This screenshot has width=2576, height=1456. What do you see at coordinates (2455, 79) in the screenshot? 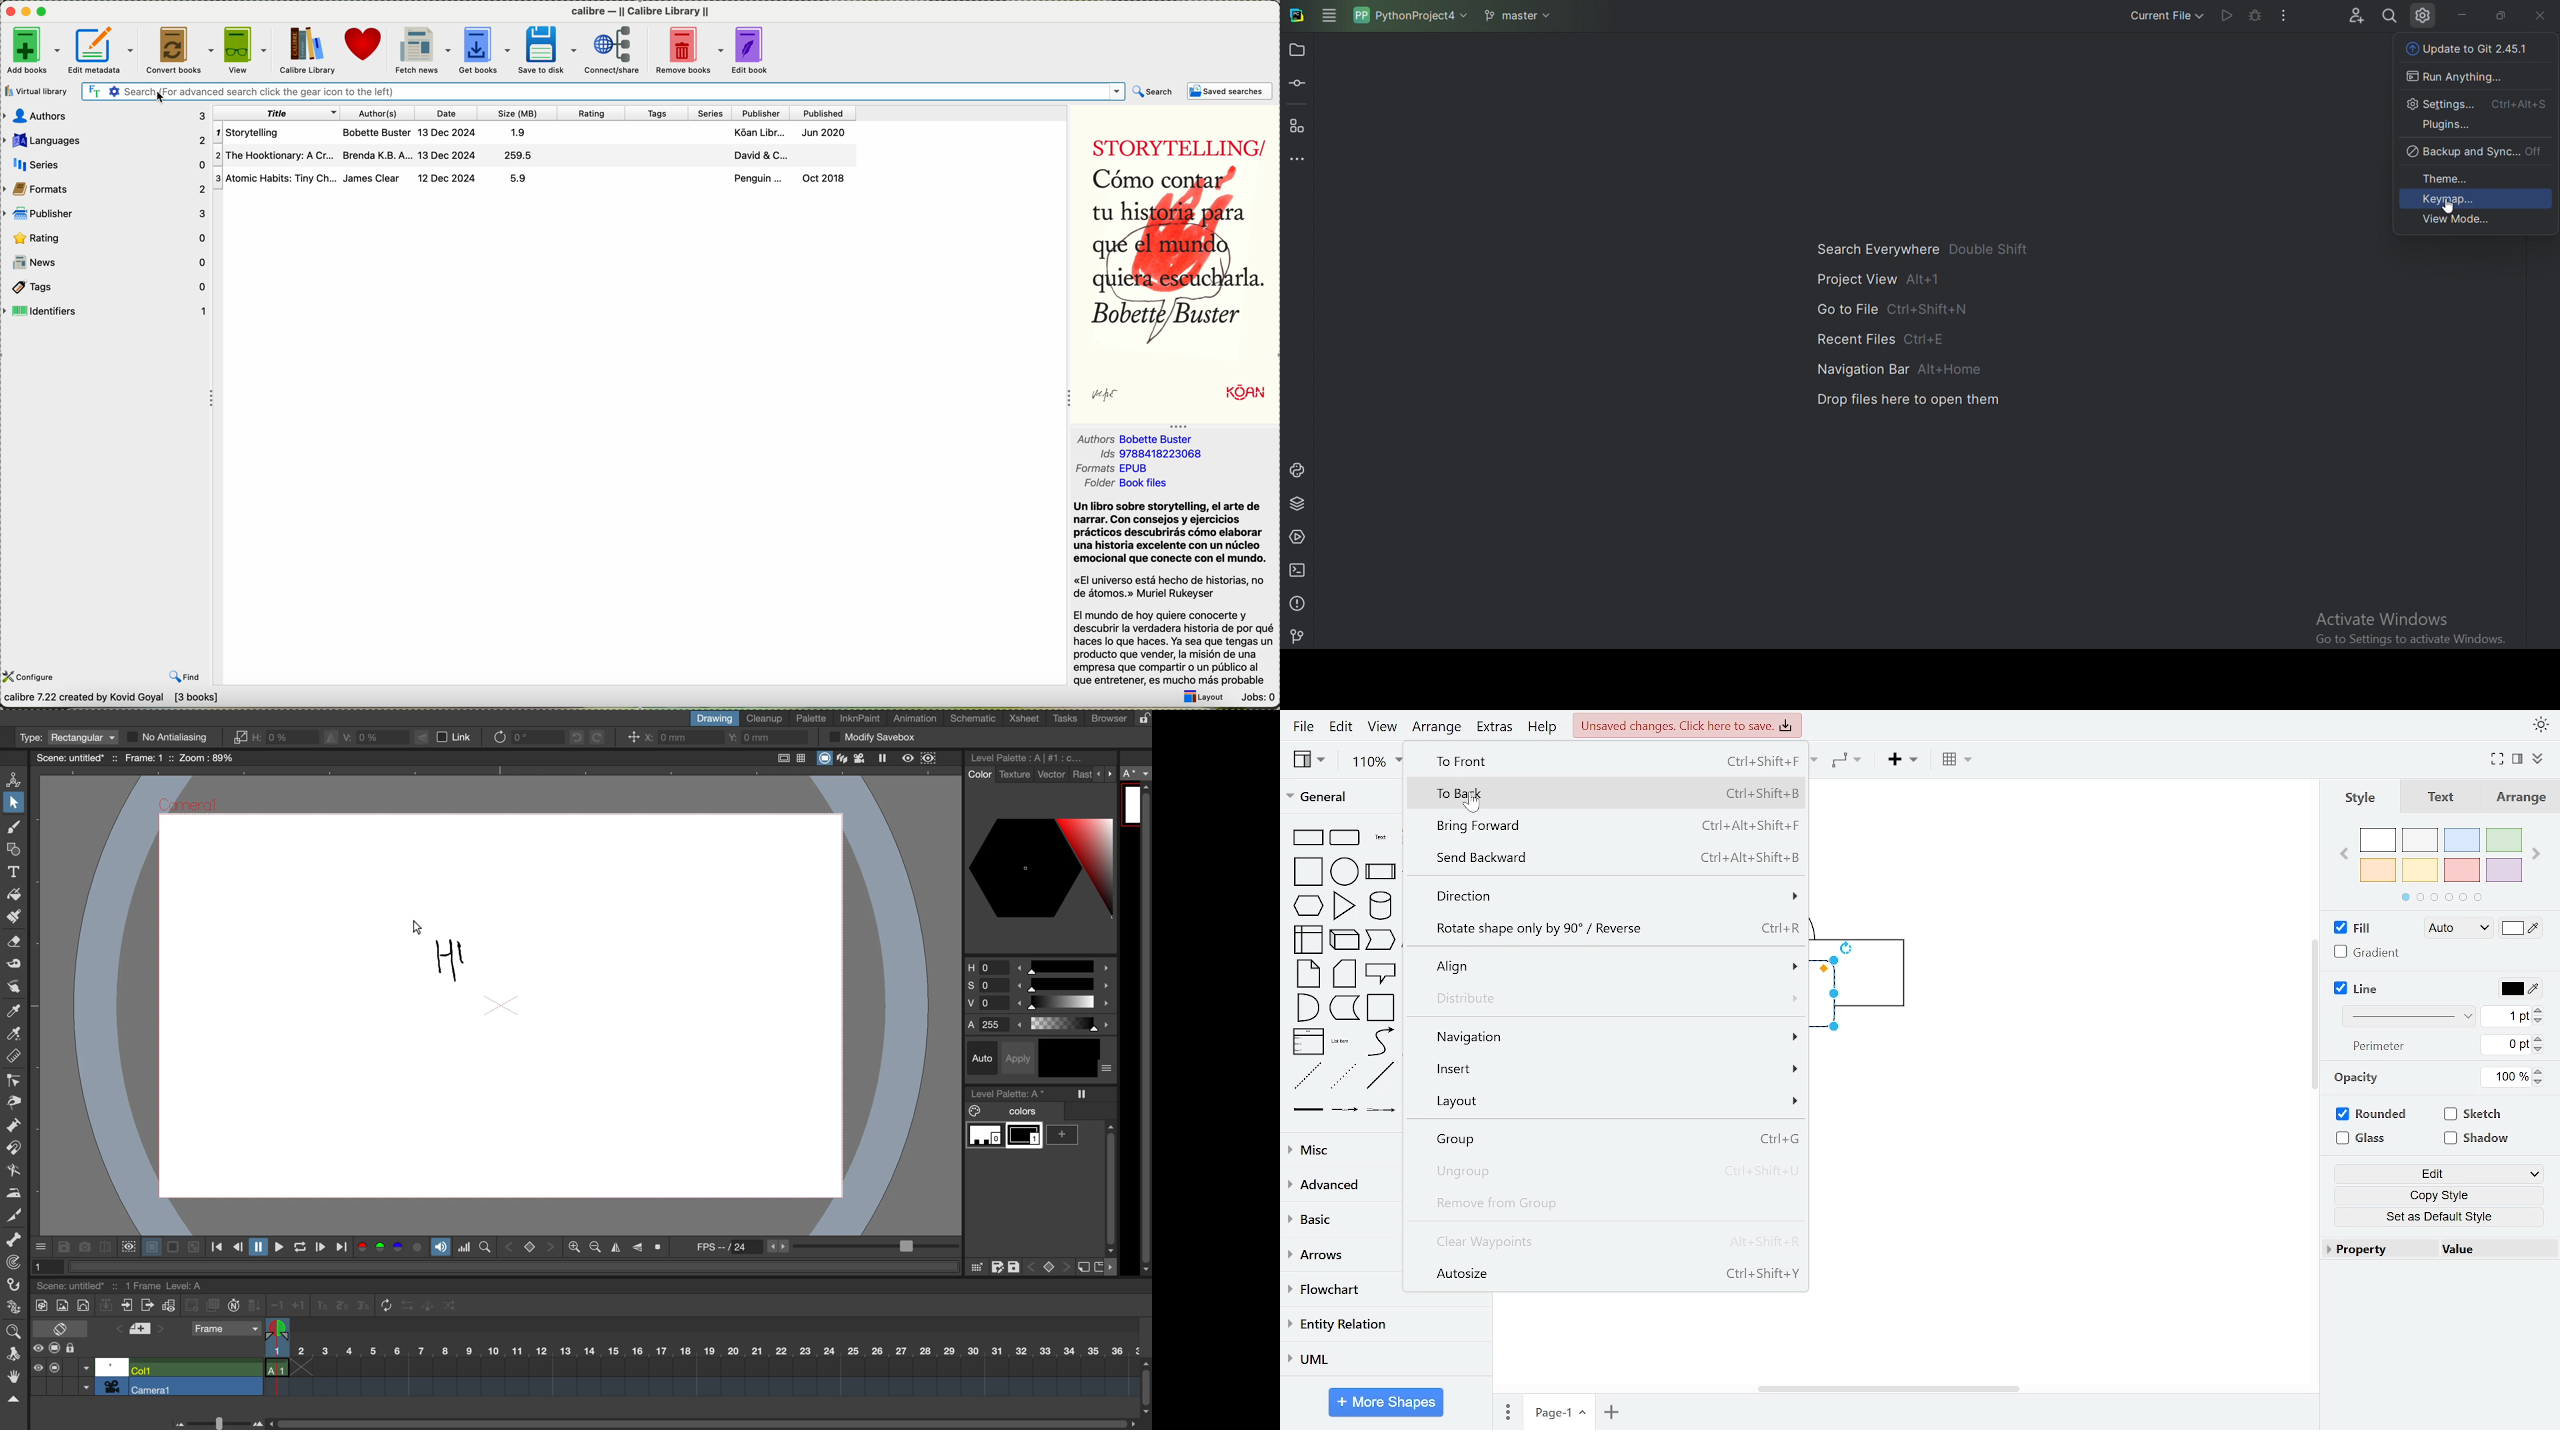
I see `Run Anything` at bounding box center [2455, 79].